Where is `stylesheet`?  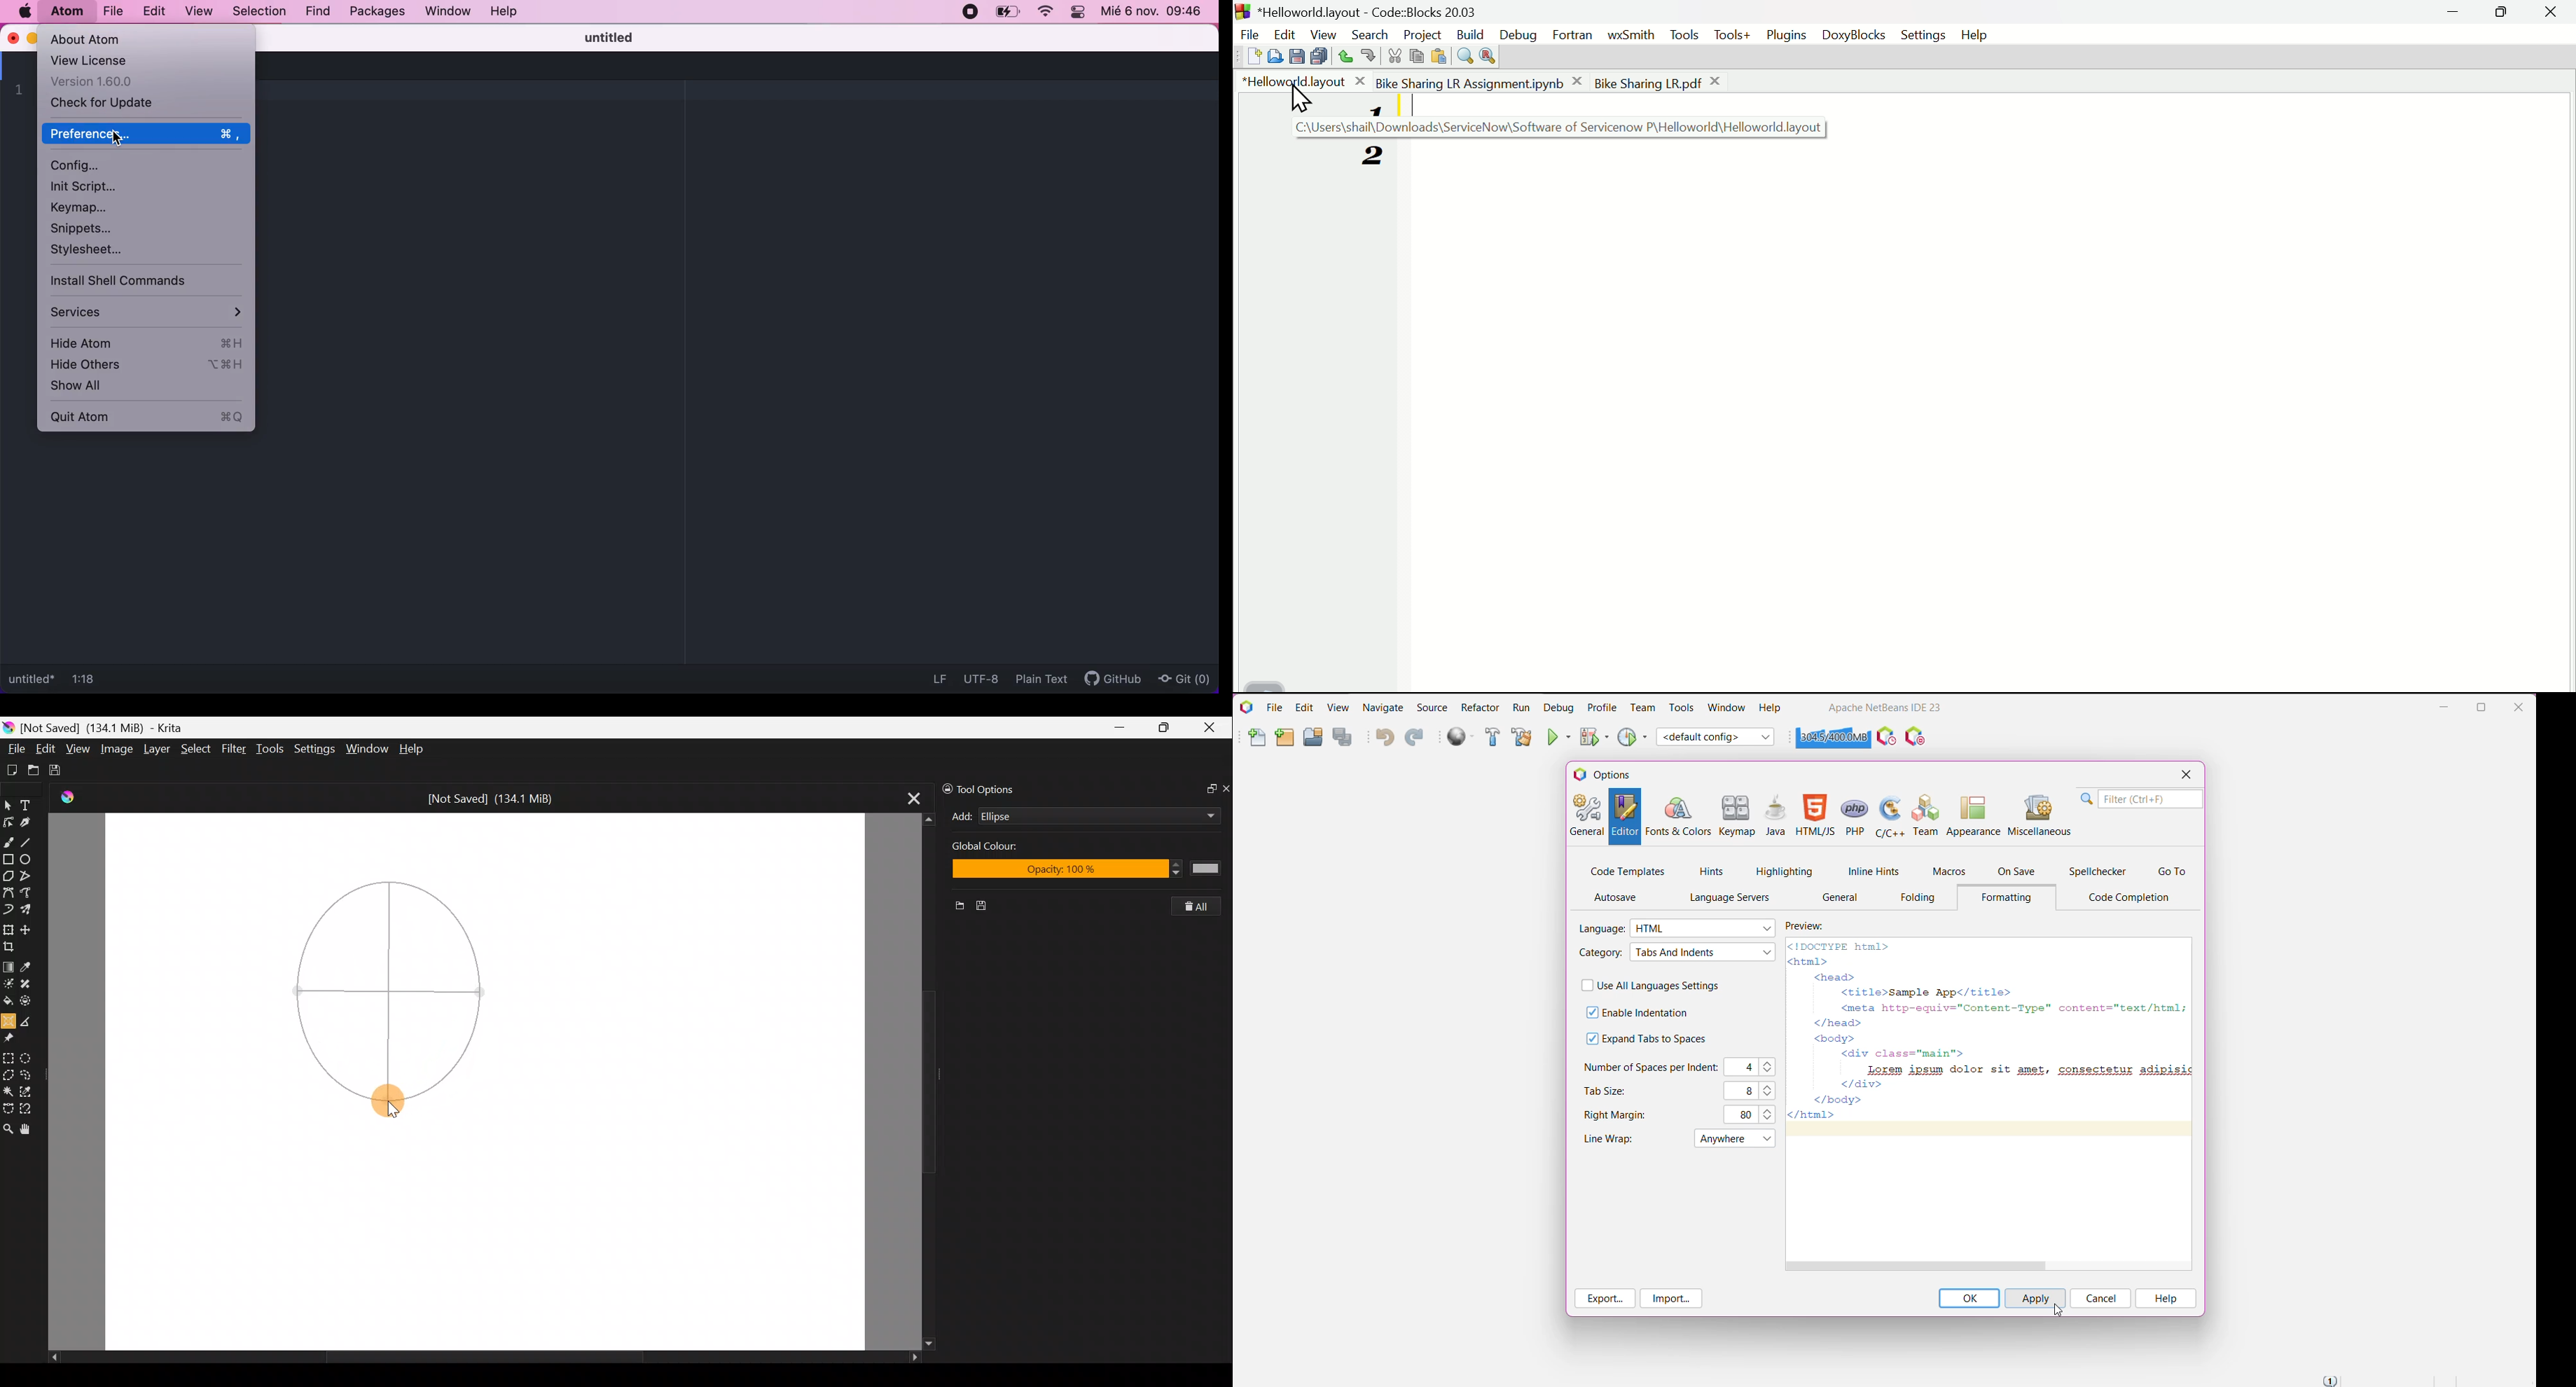 stylesheet is located at coordinates (107, 251).